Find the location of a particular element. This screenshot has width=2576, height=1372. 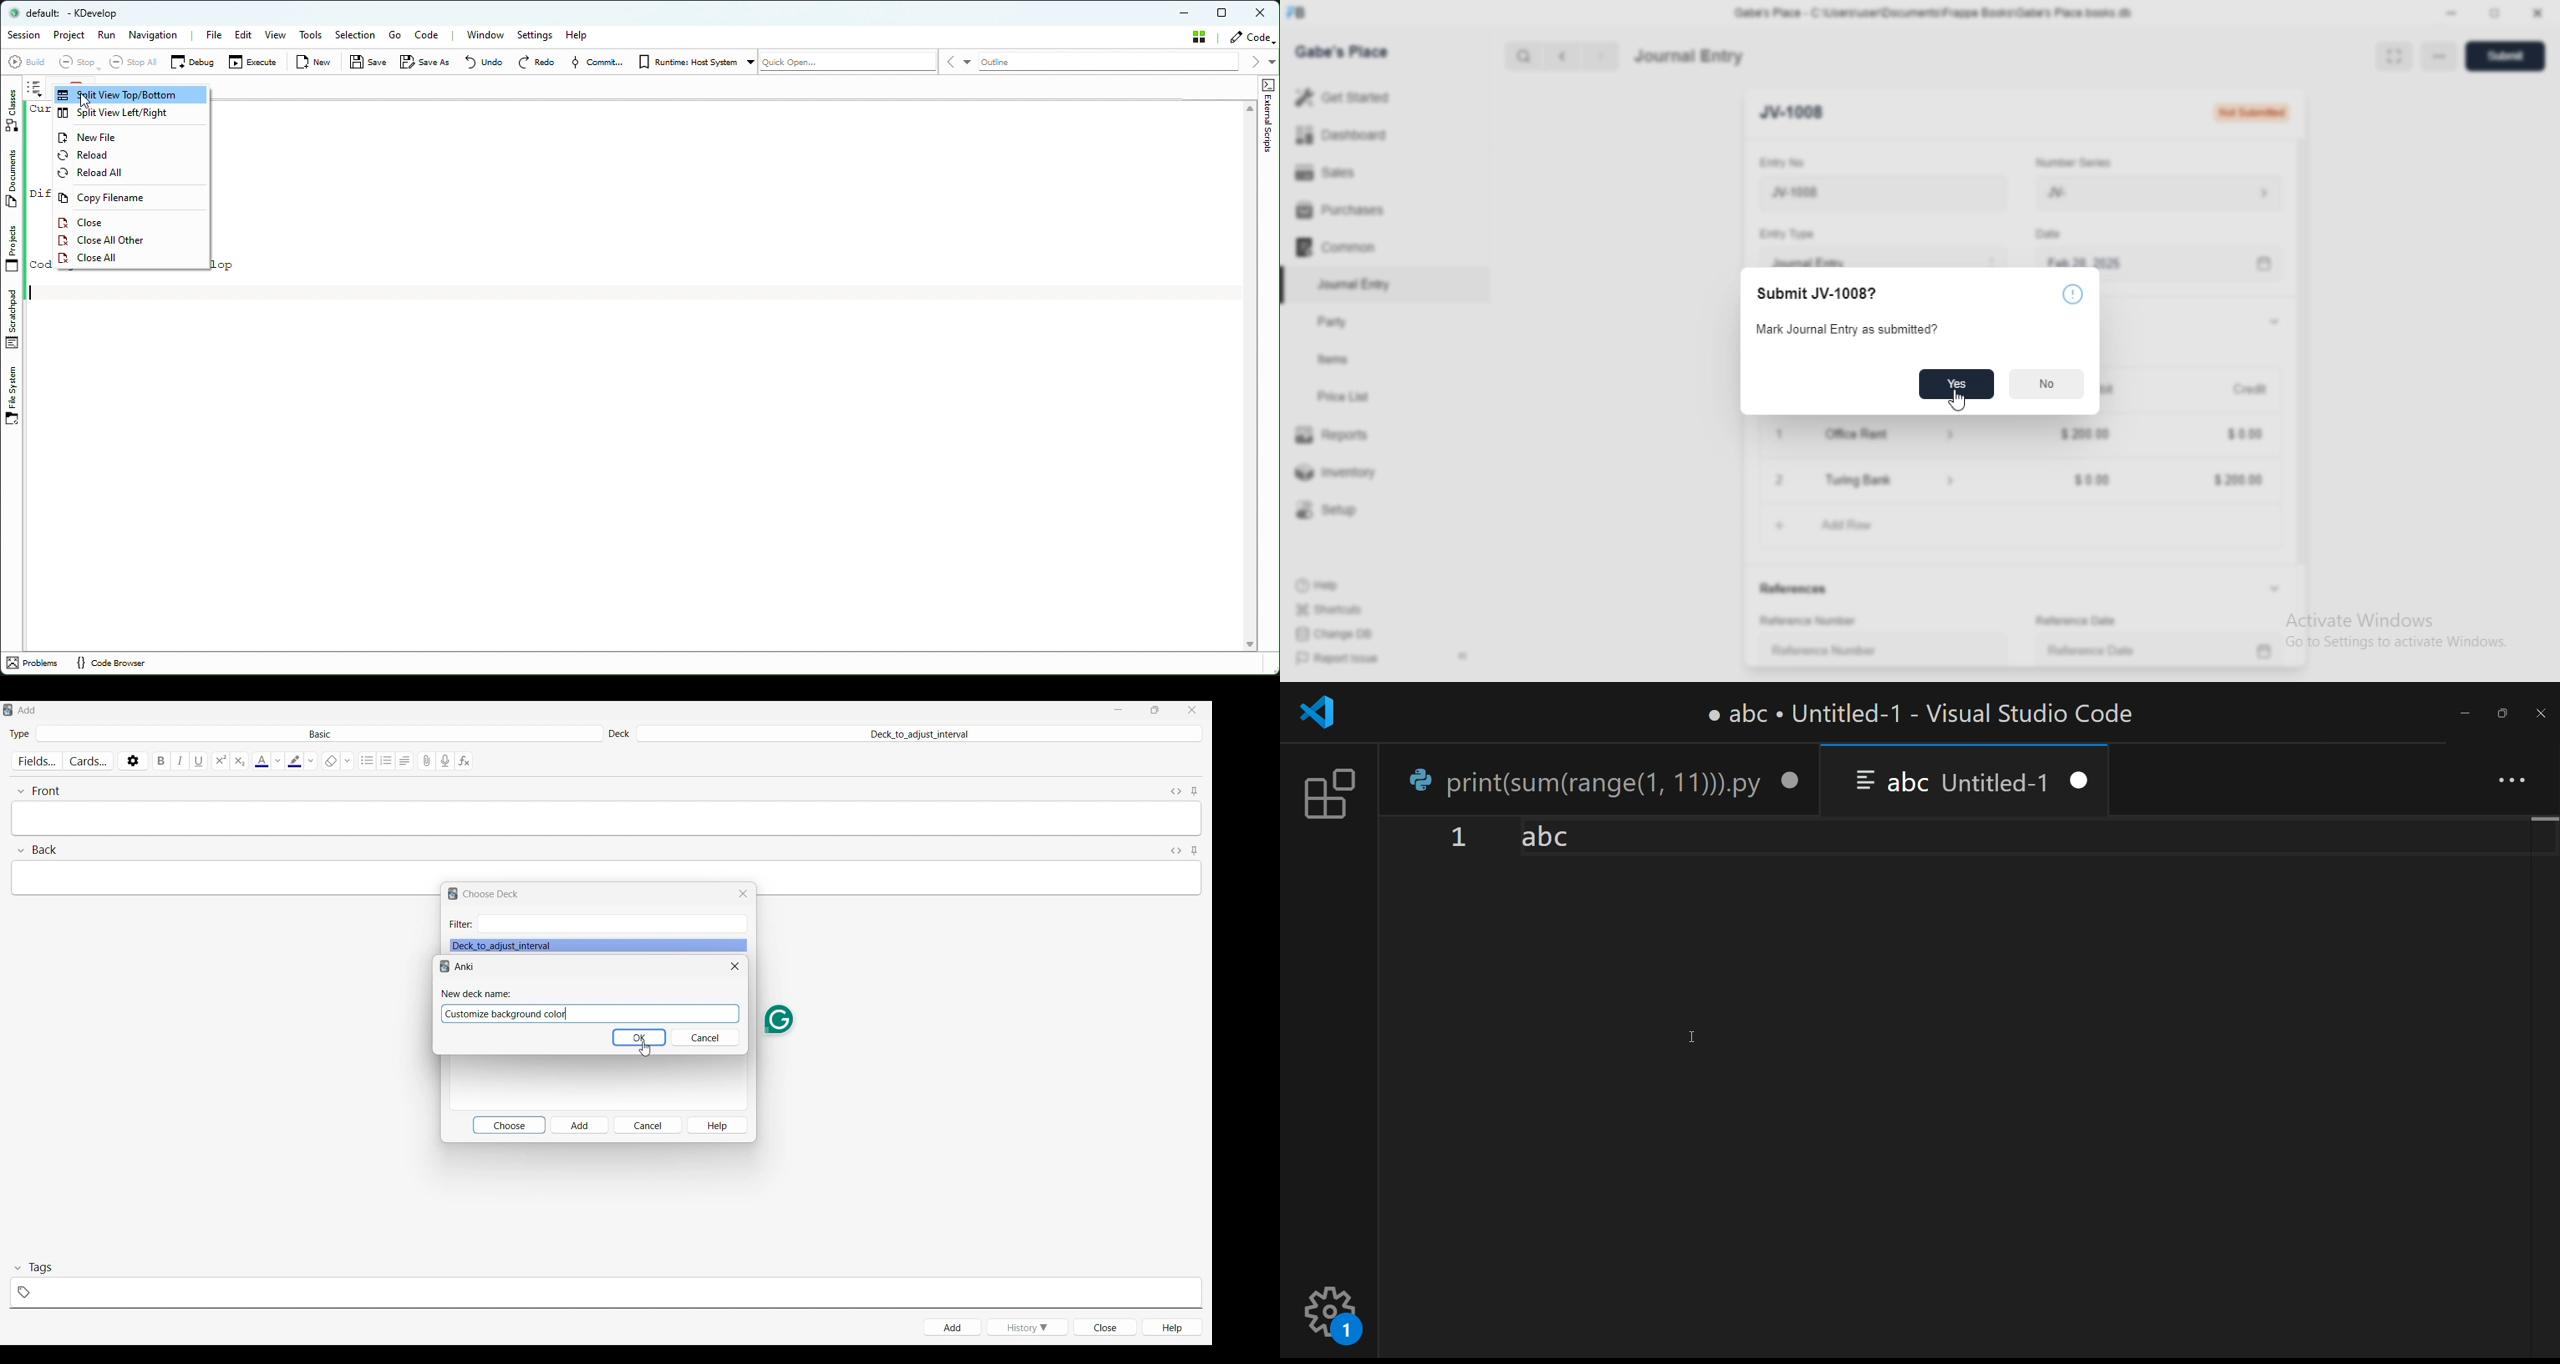

Close interface is located at coordinates (1192, 709).